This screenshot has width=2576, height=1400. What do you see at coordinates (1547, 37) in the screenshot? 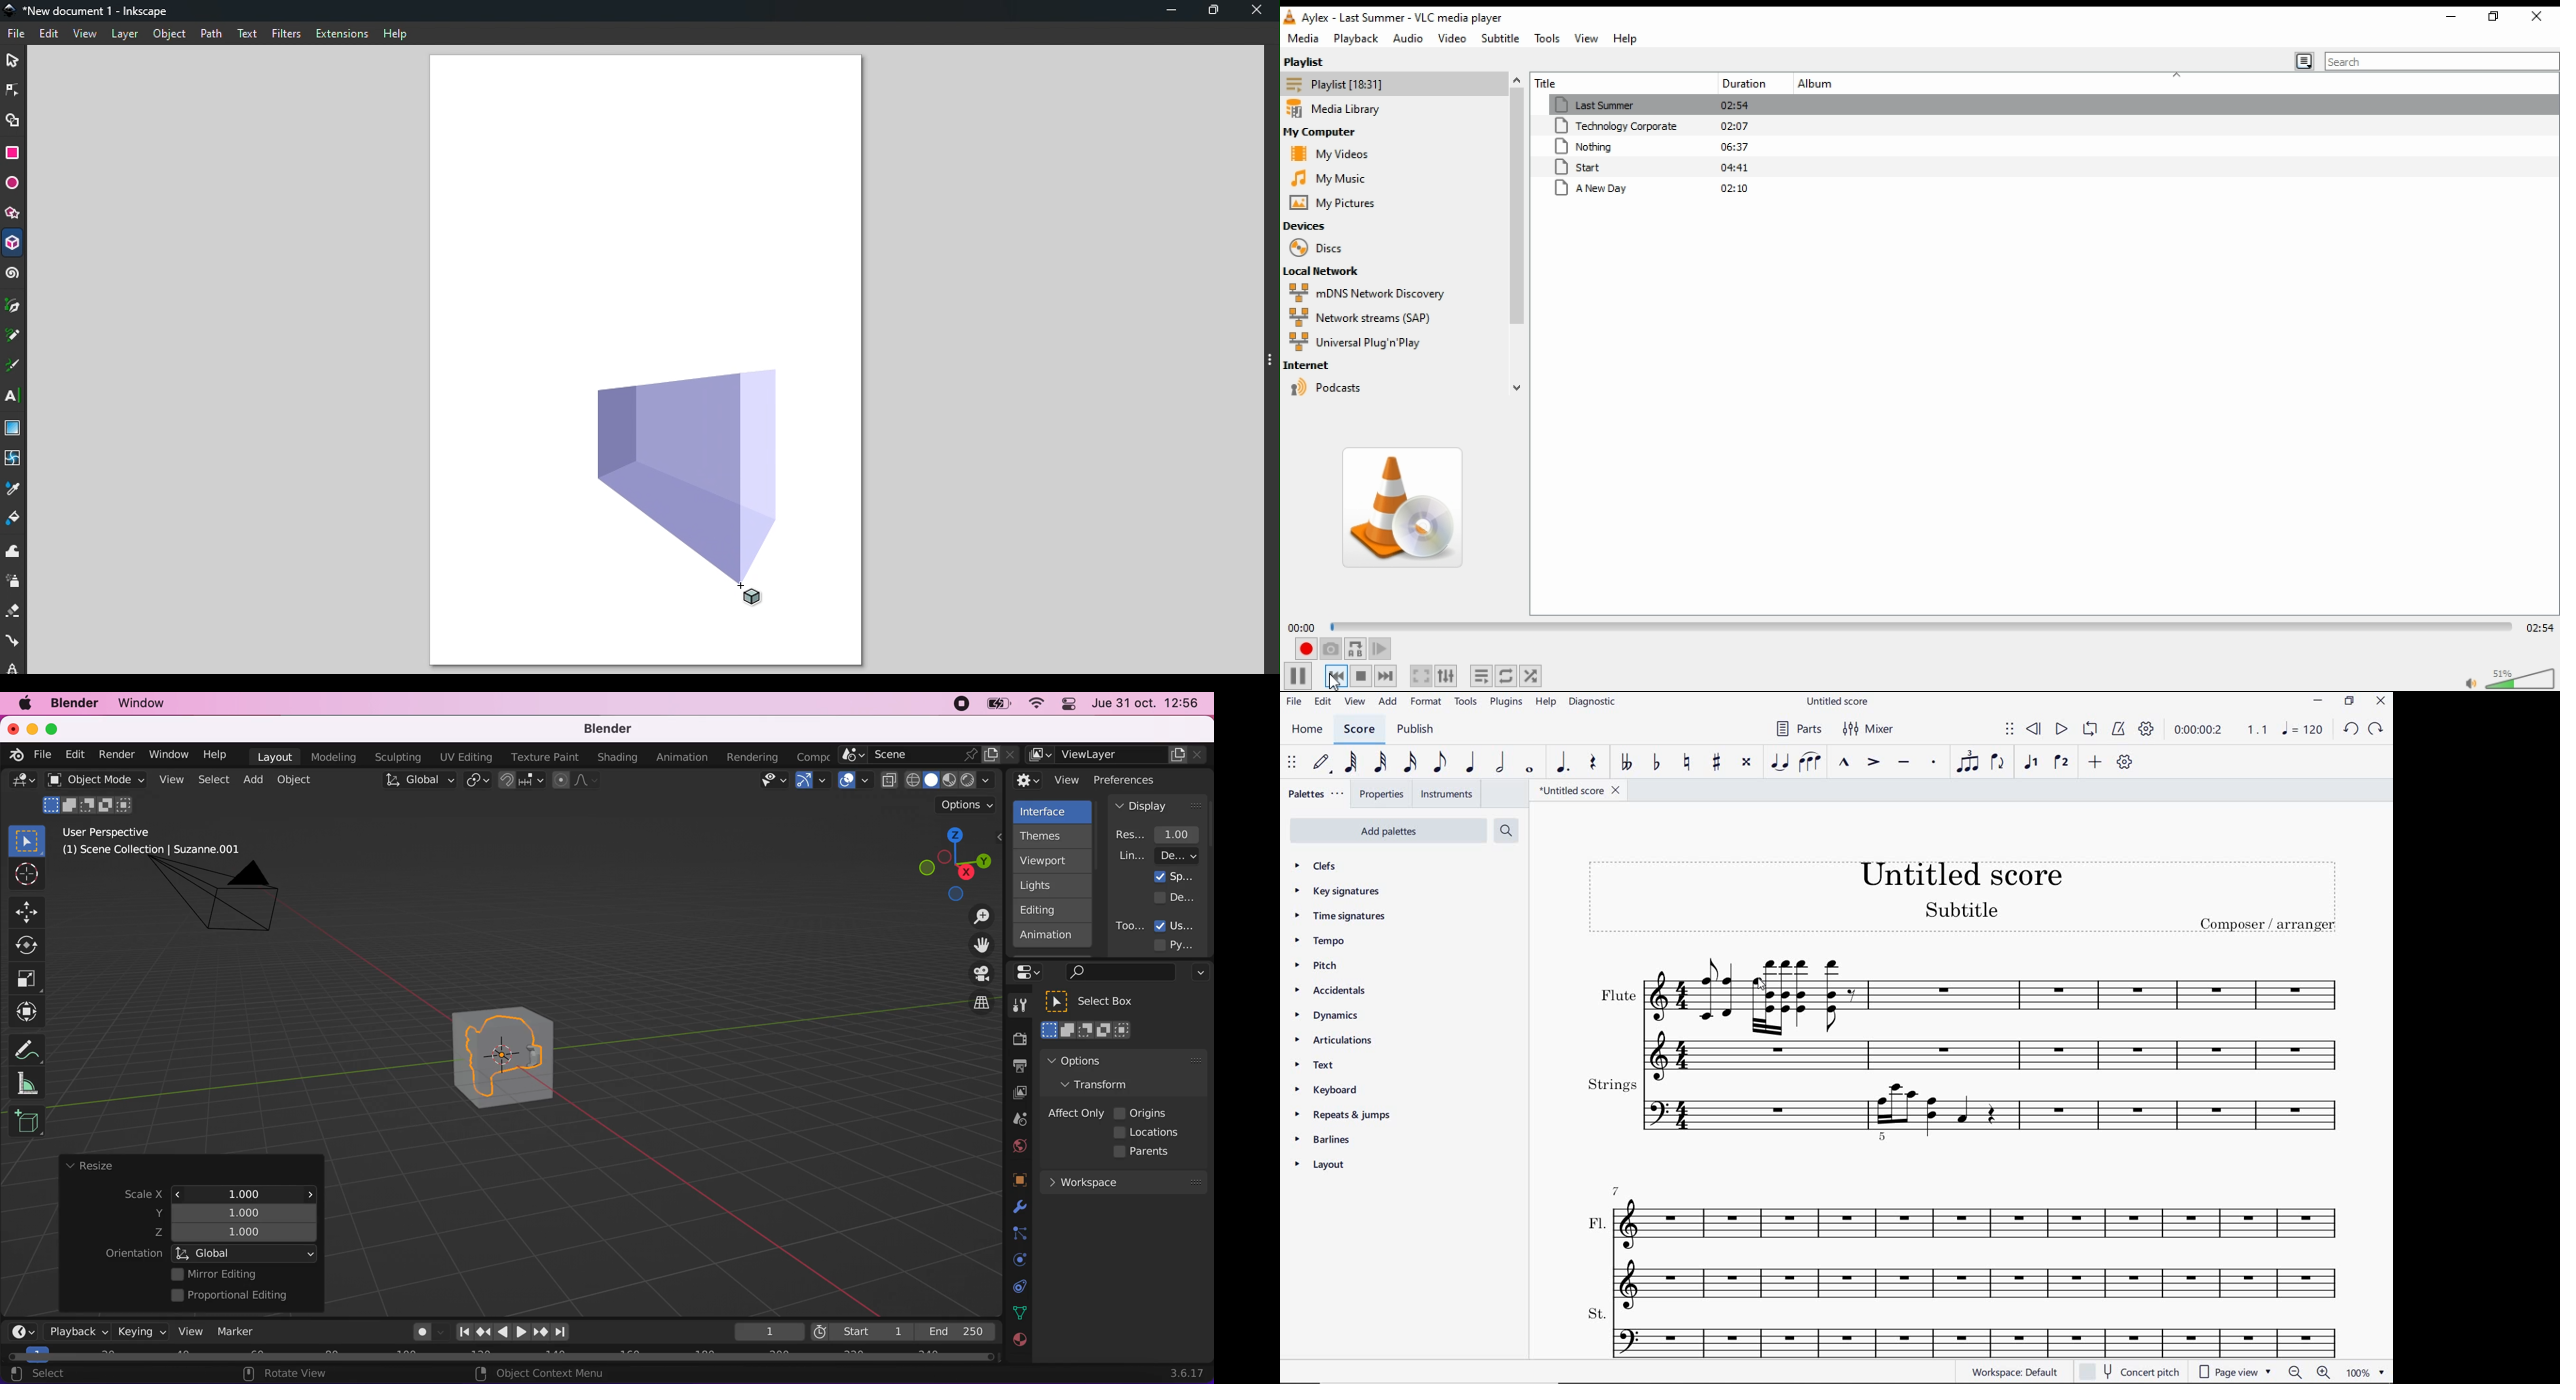
I see `tools` at bounding box center [1547, 37].